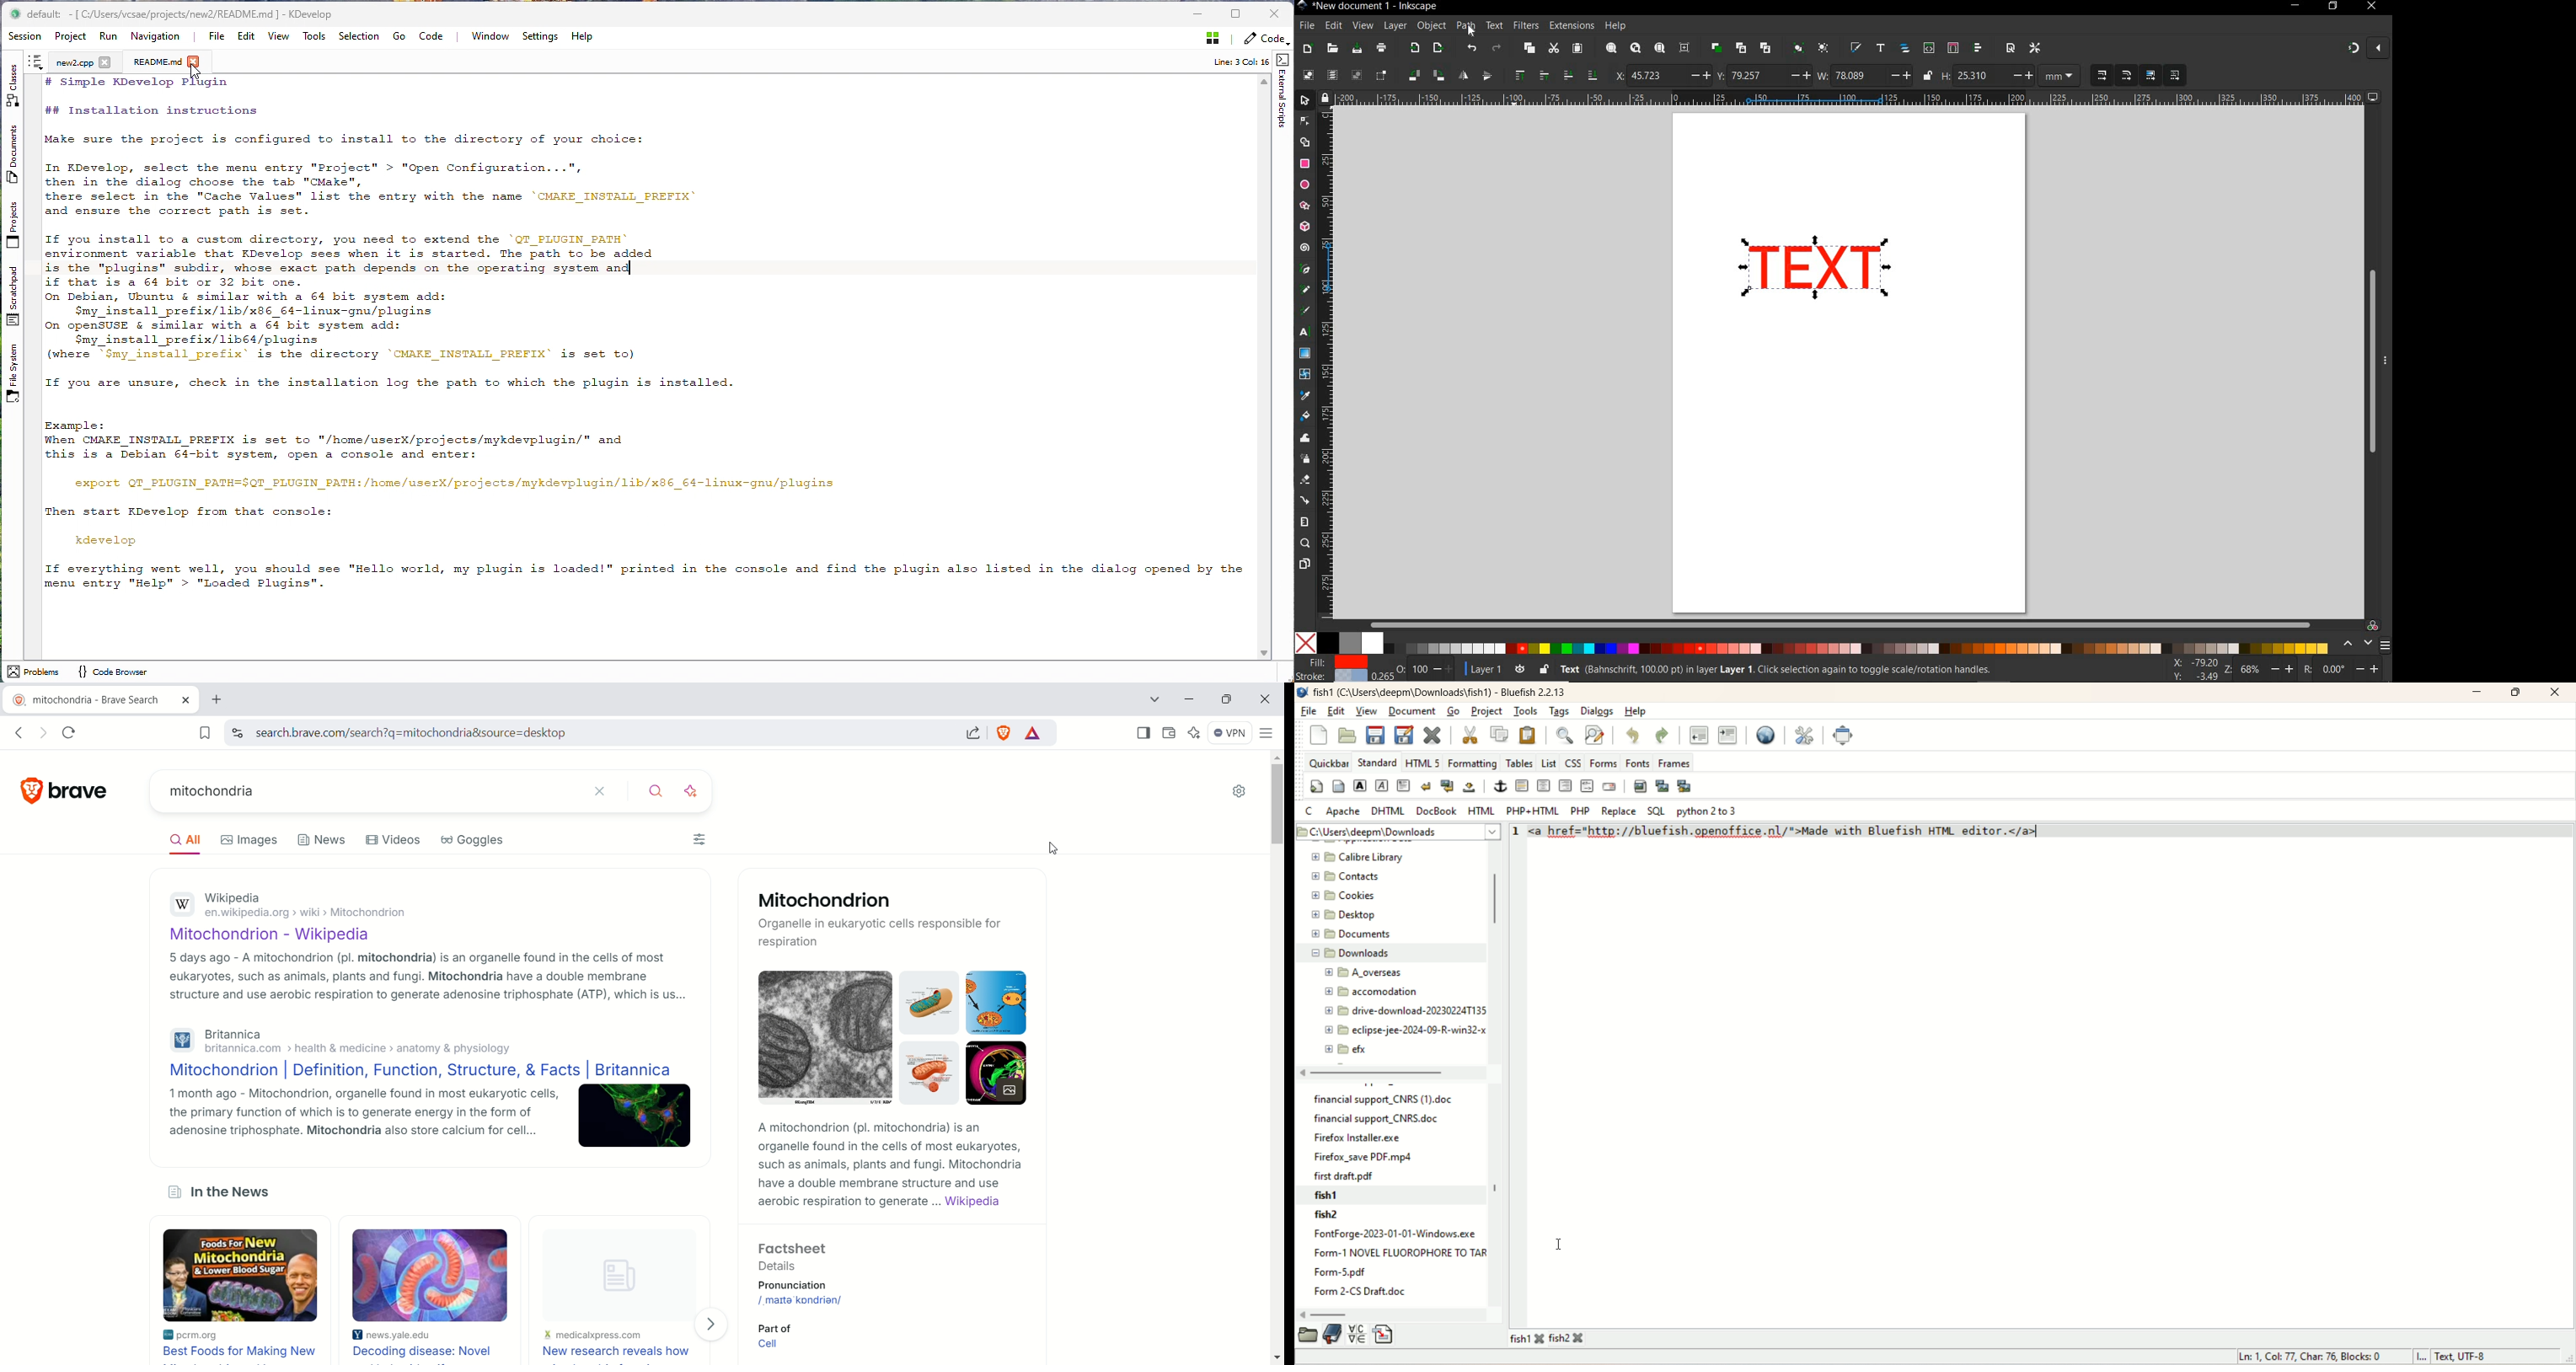 The width and height of the screenshot is (2576, 1372). What do you see at coordinates (1560, 1243) in the screenshot?
I see `insertion cursor` at bounding box center [1560, 1243].